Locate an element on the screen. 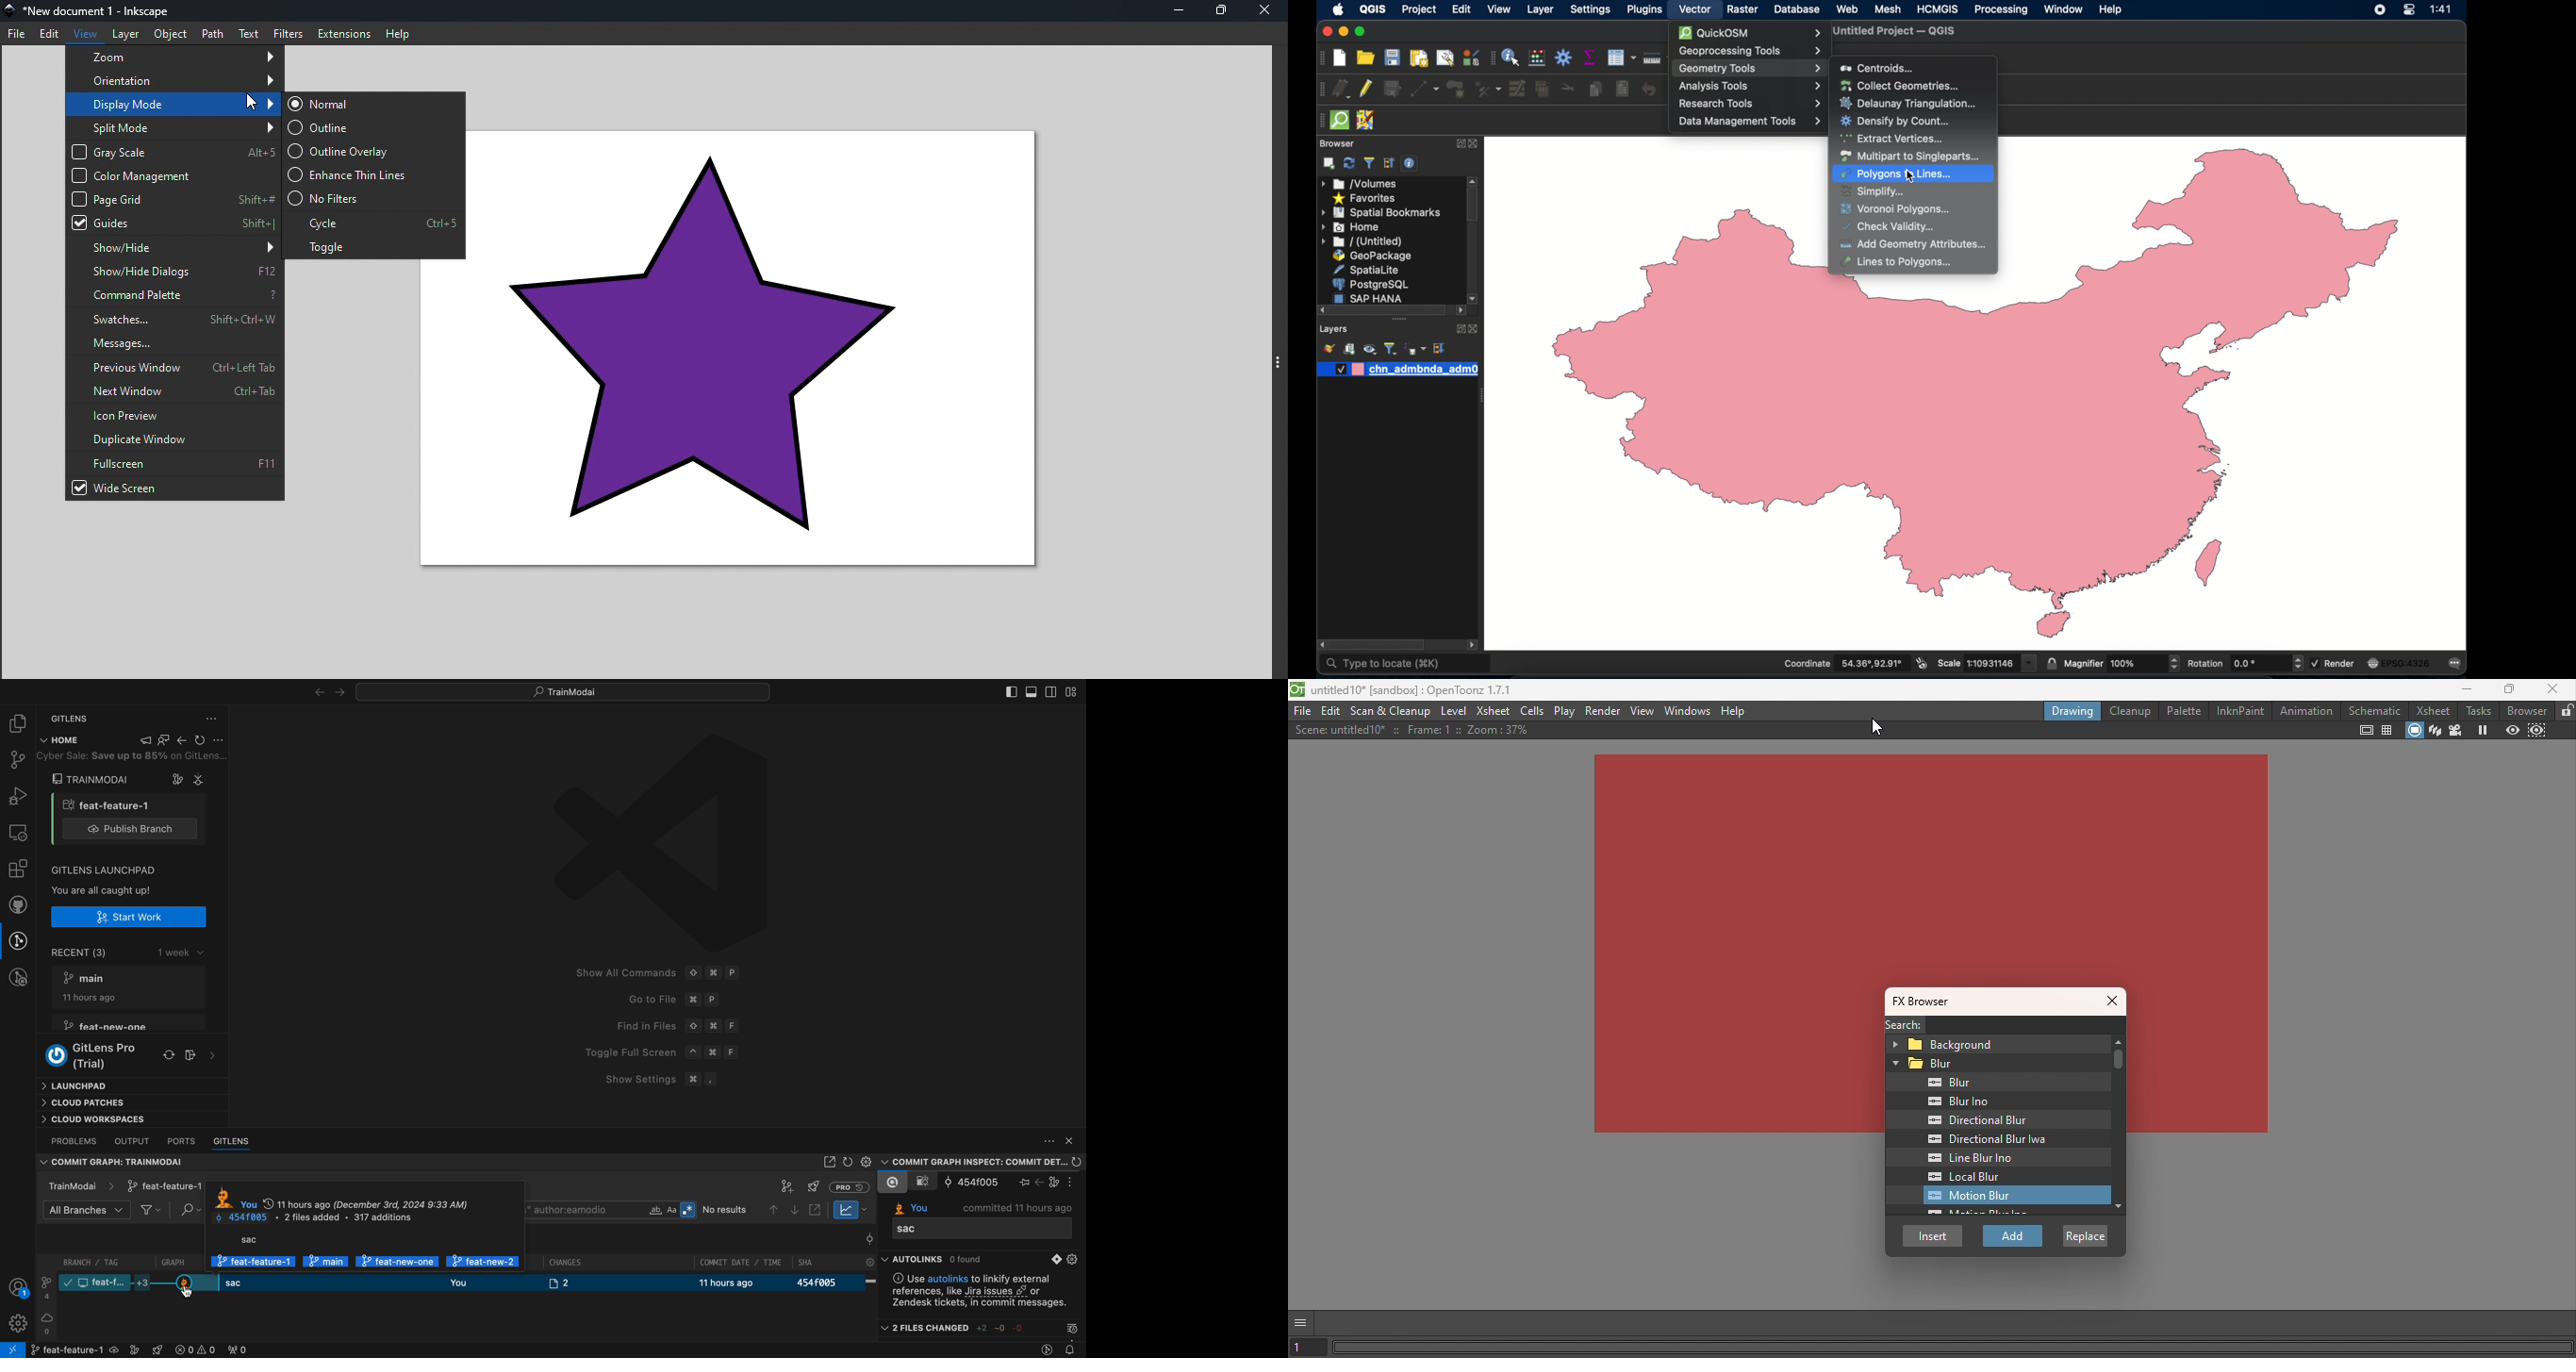 The width and height of the screenshot is (2576, 1372). Cloud patches is located at coordinates (113, 1103).